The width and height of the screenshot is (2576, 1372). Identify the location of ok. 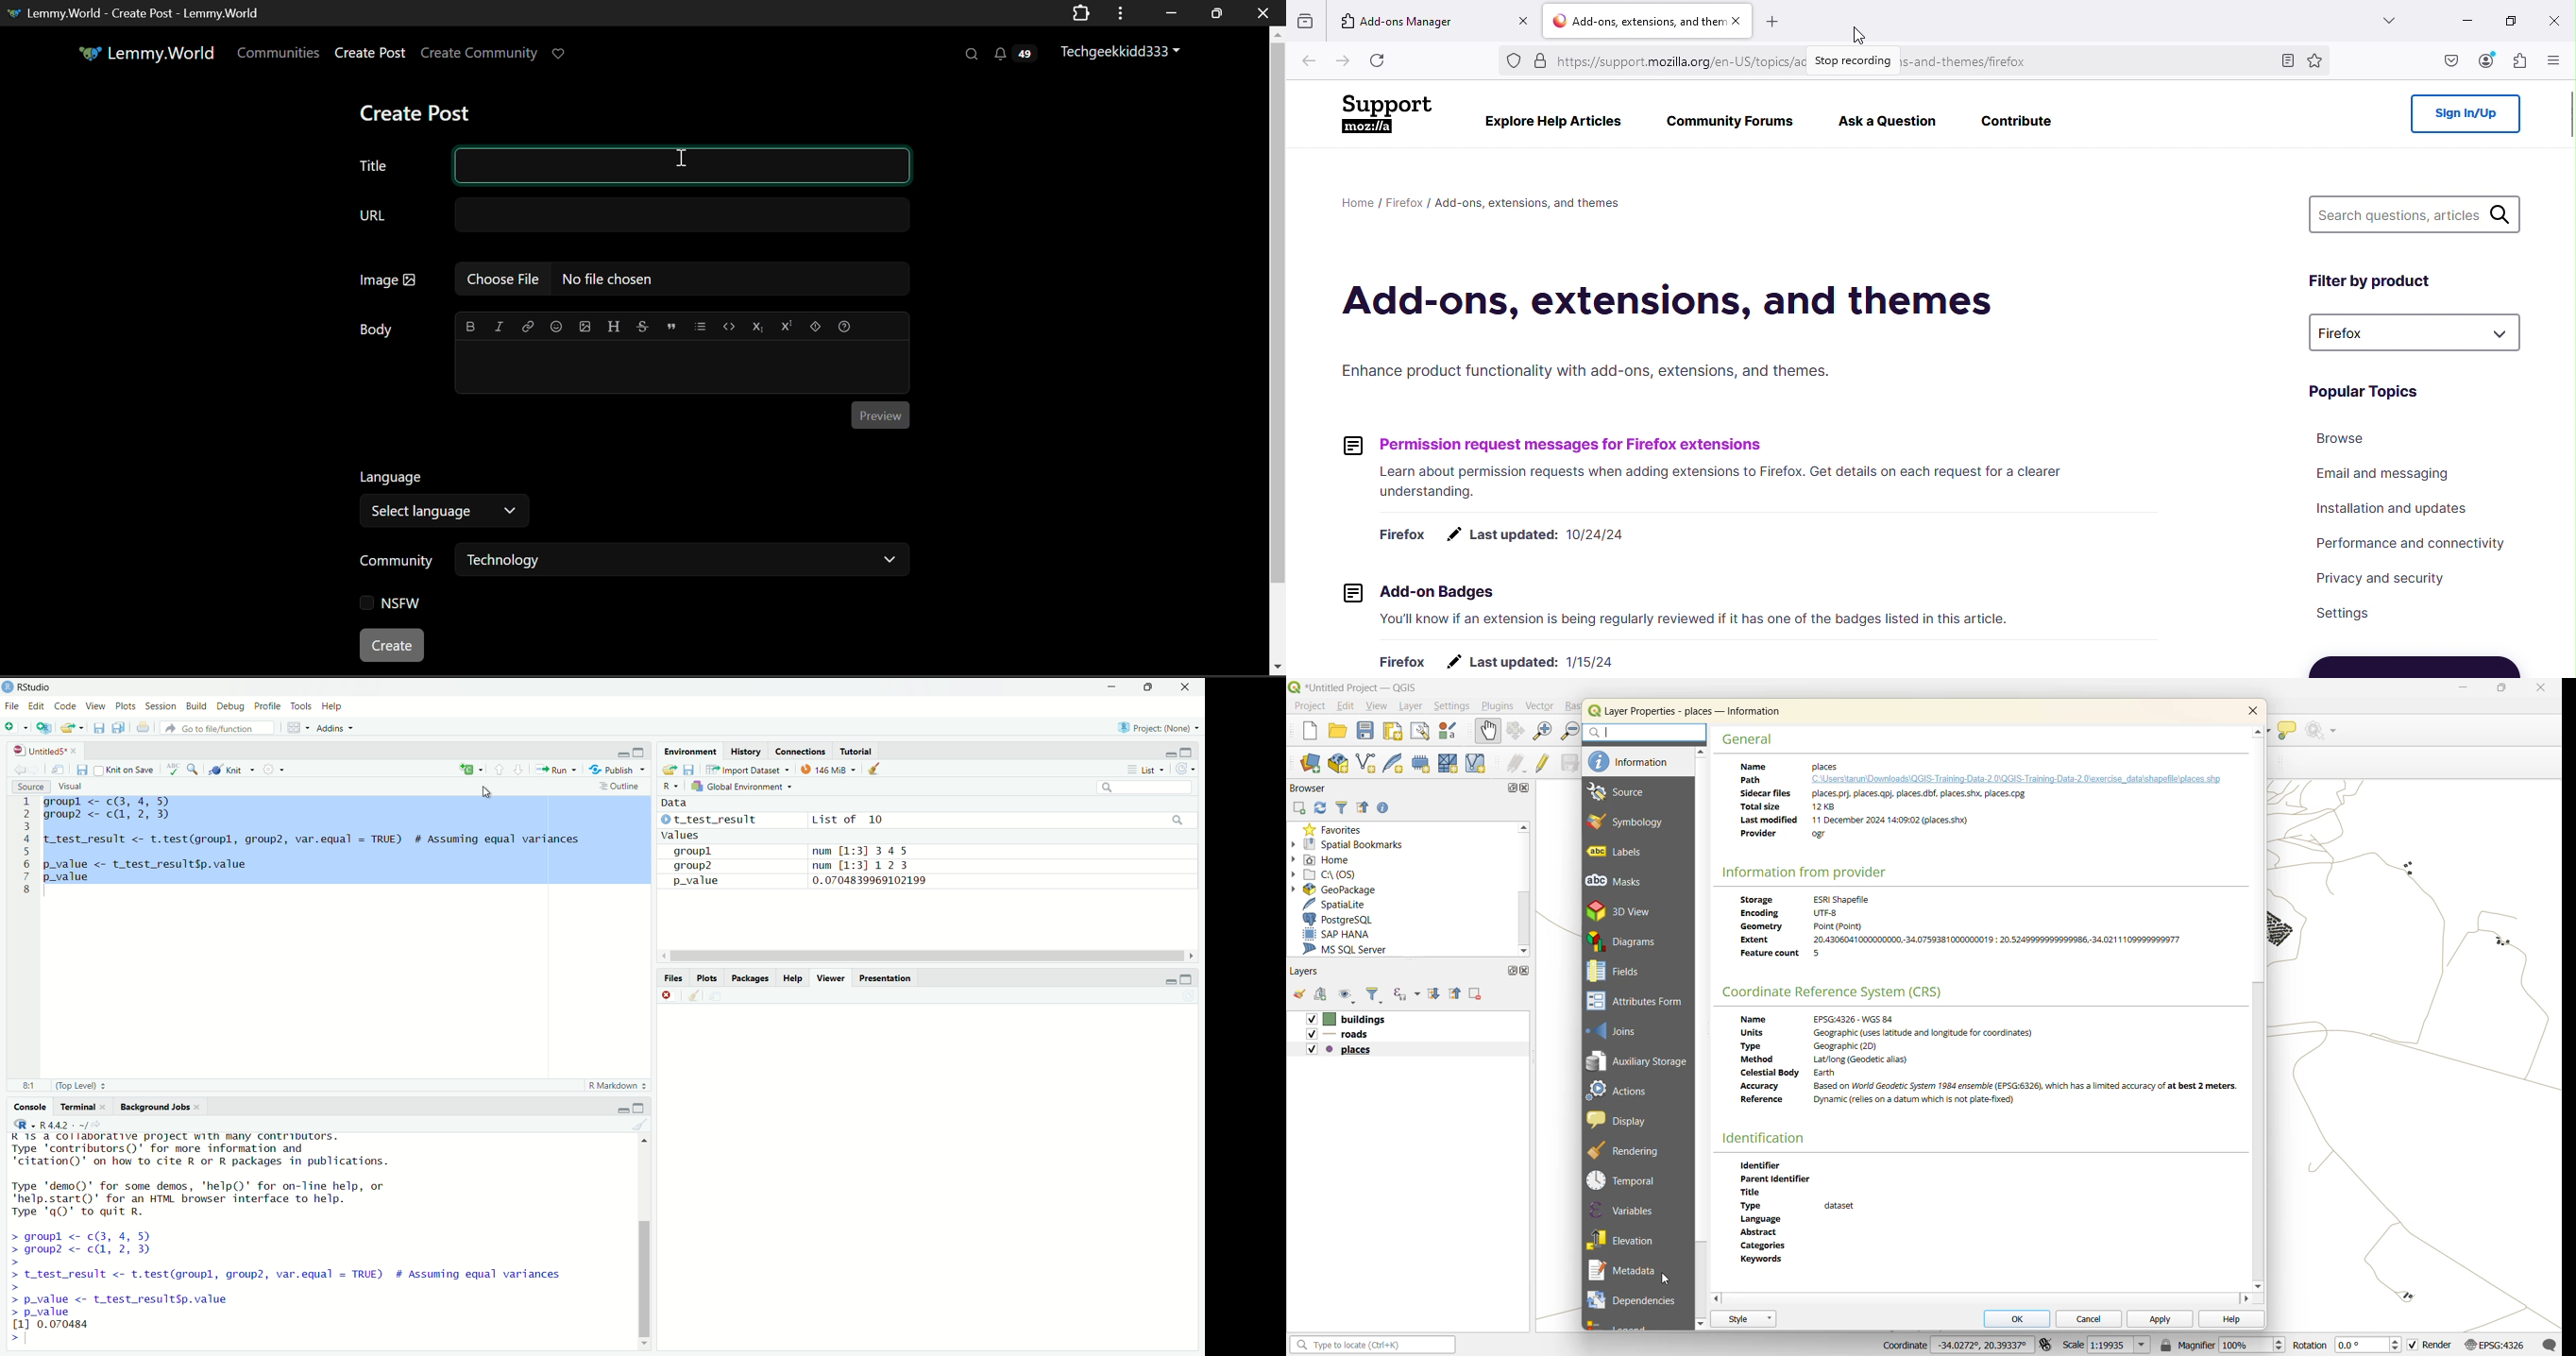
(2019, 1317).